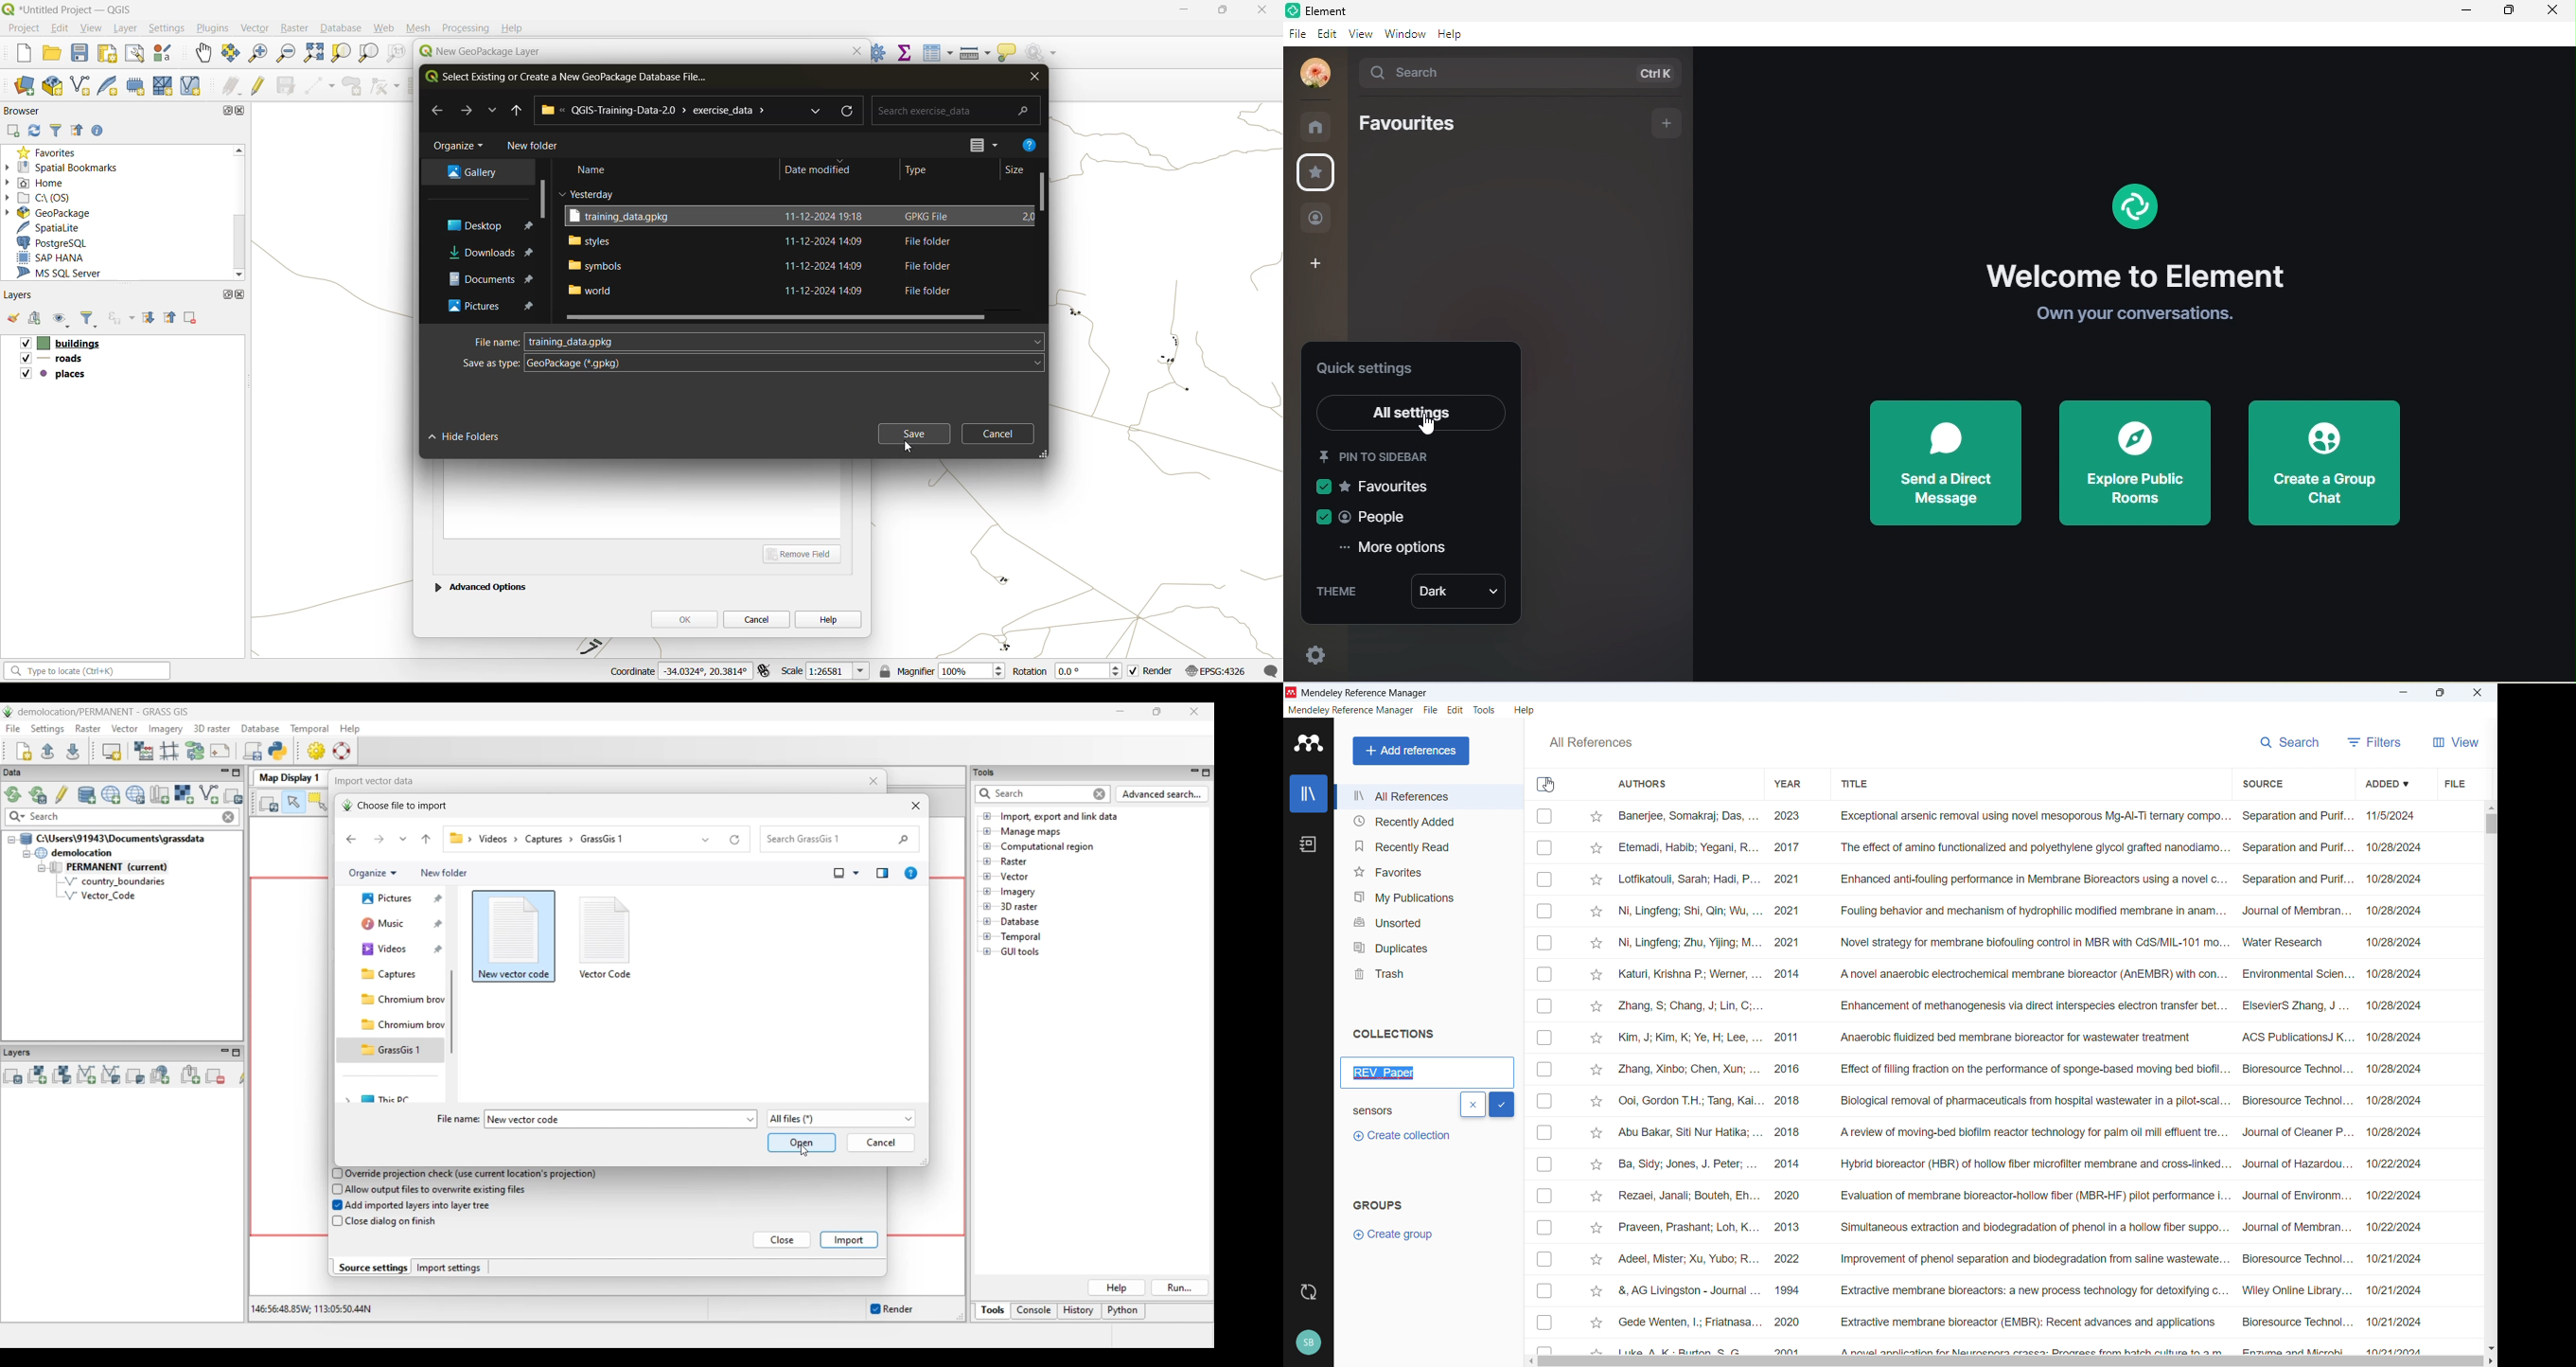 Image resolution: width=2576 pixels, height=1372 pixels. What do you see at coordinates (829, 241) in the screenshot?
I see `11-12-2024 14:09` at bounding box center [829, 241].